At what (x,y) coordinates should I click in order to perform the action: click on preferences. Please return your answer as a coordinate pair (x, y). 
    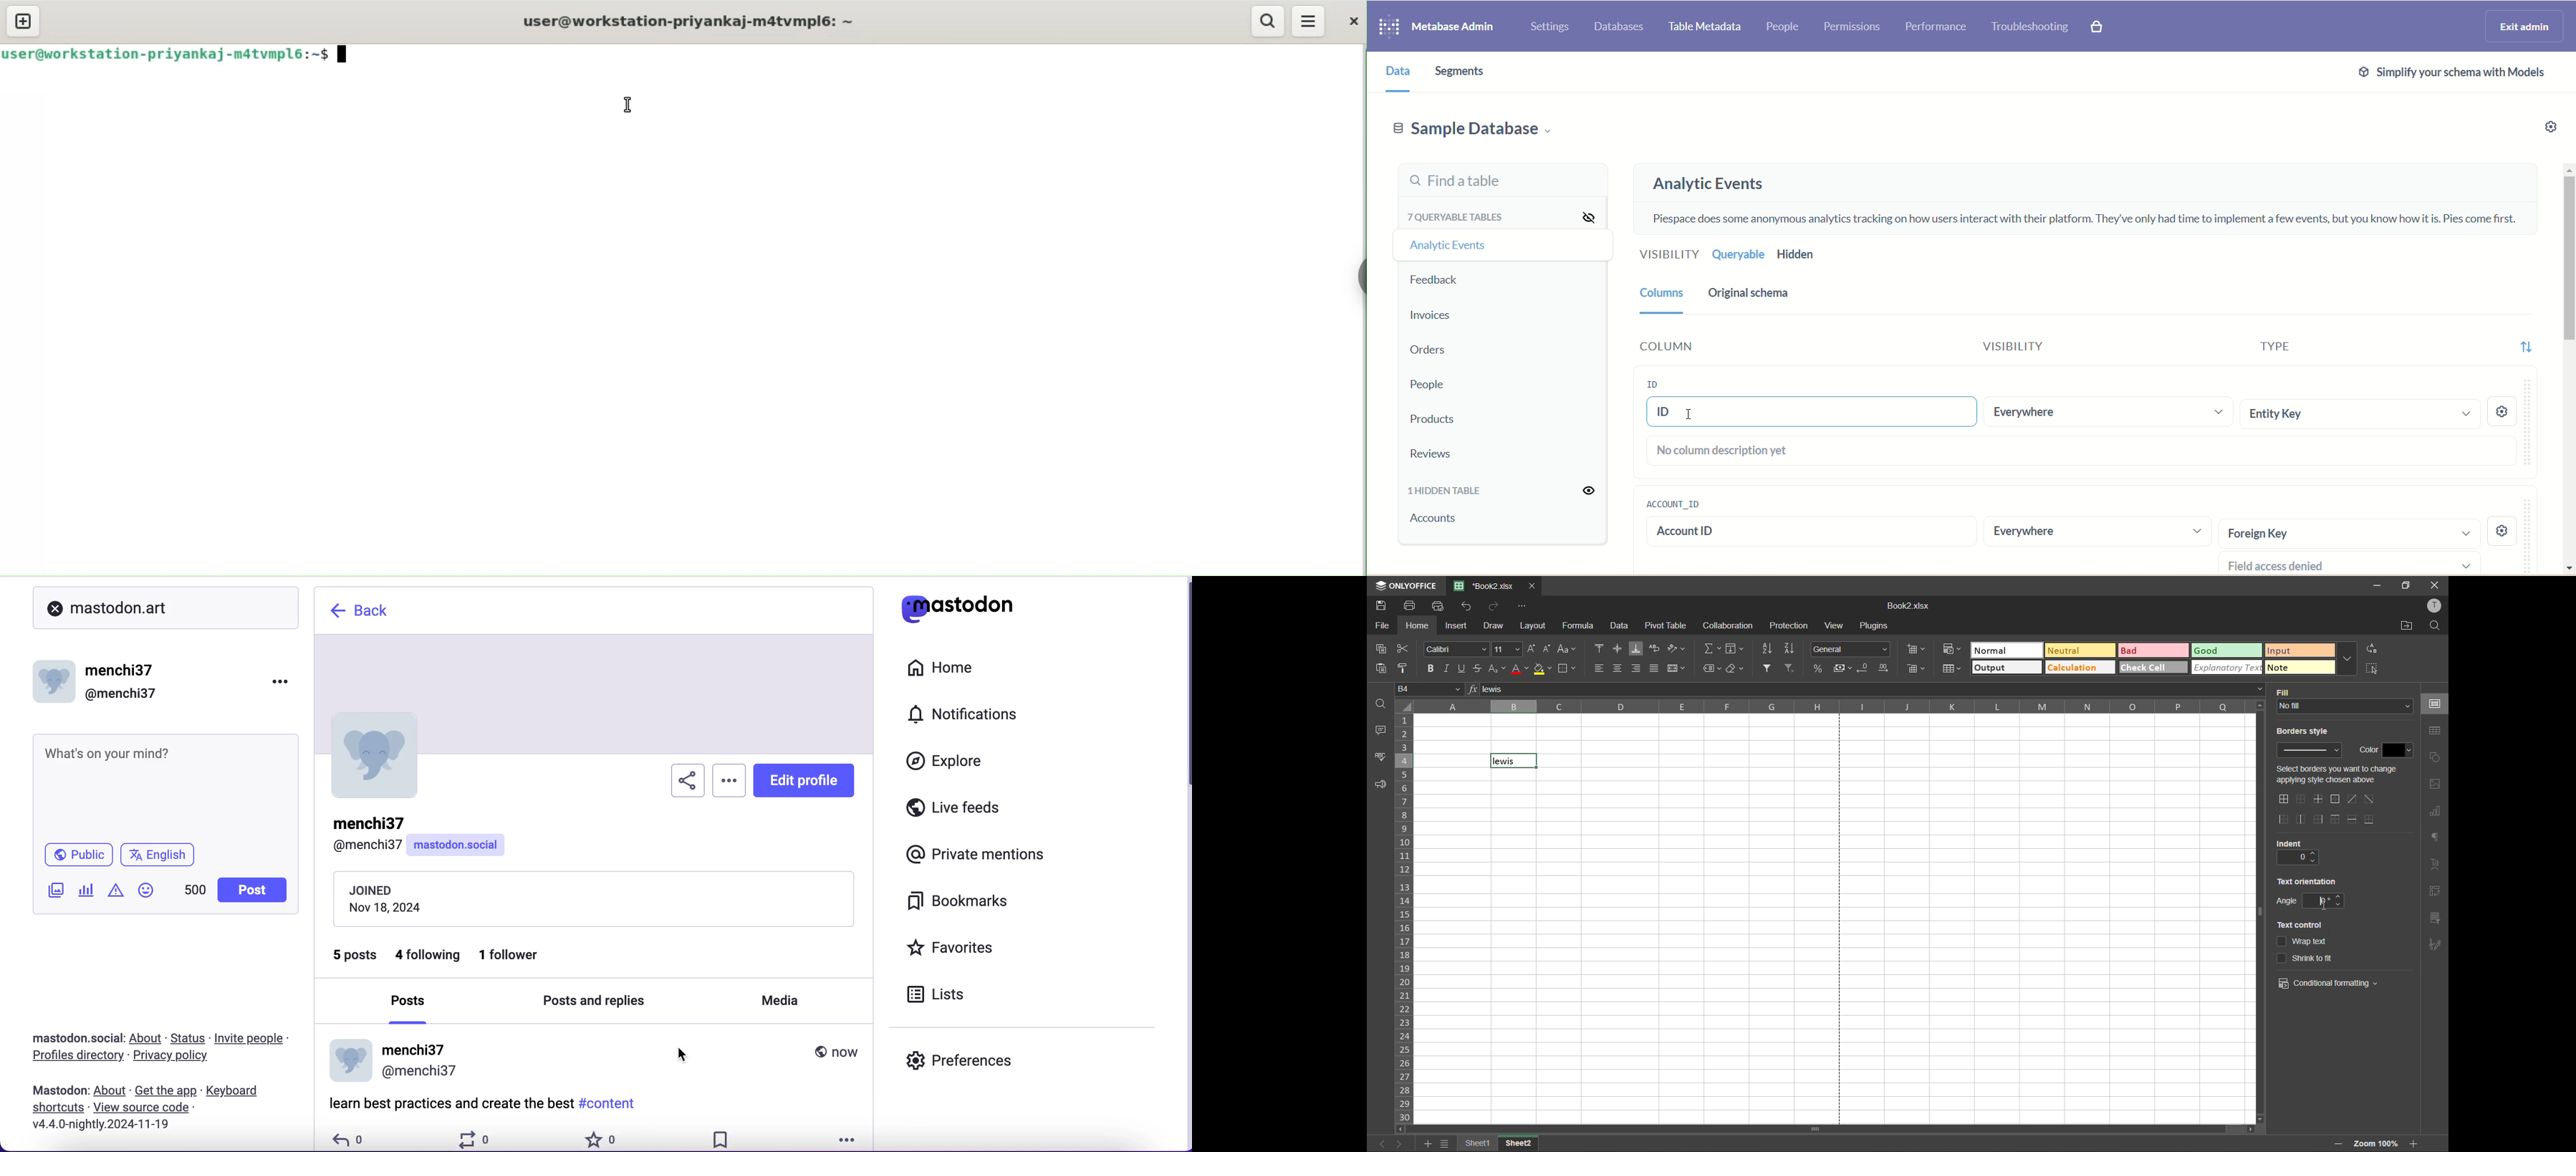
    Looking at the image, I should click on (1001, 1057).